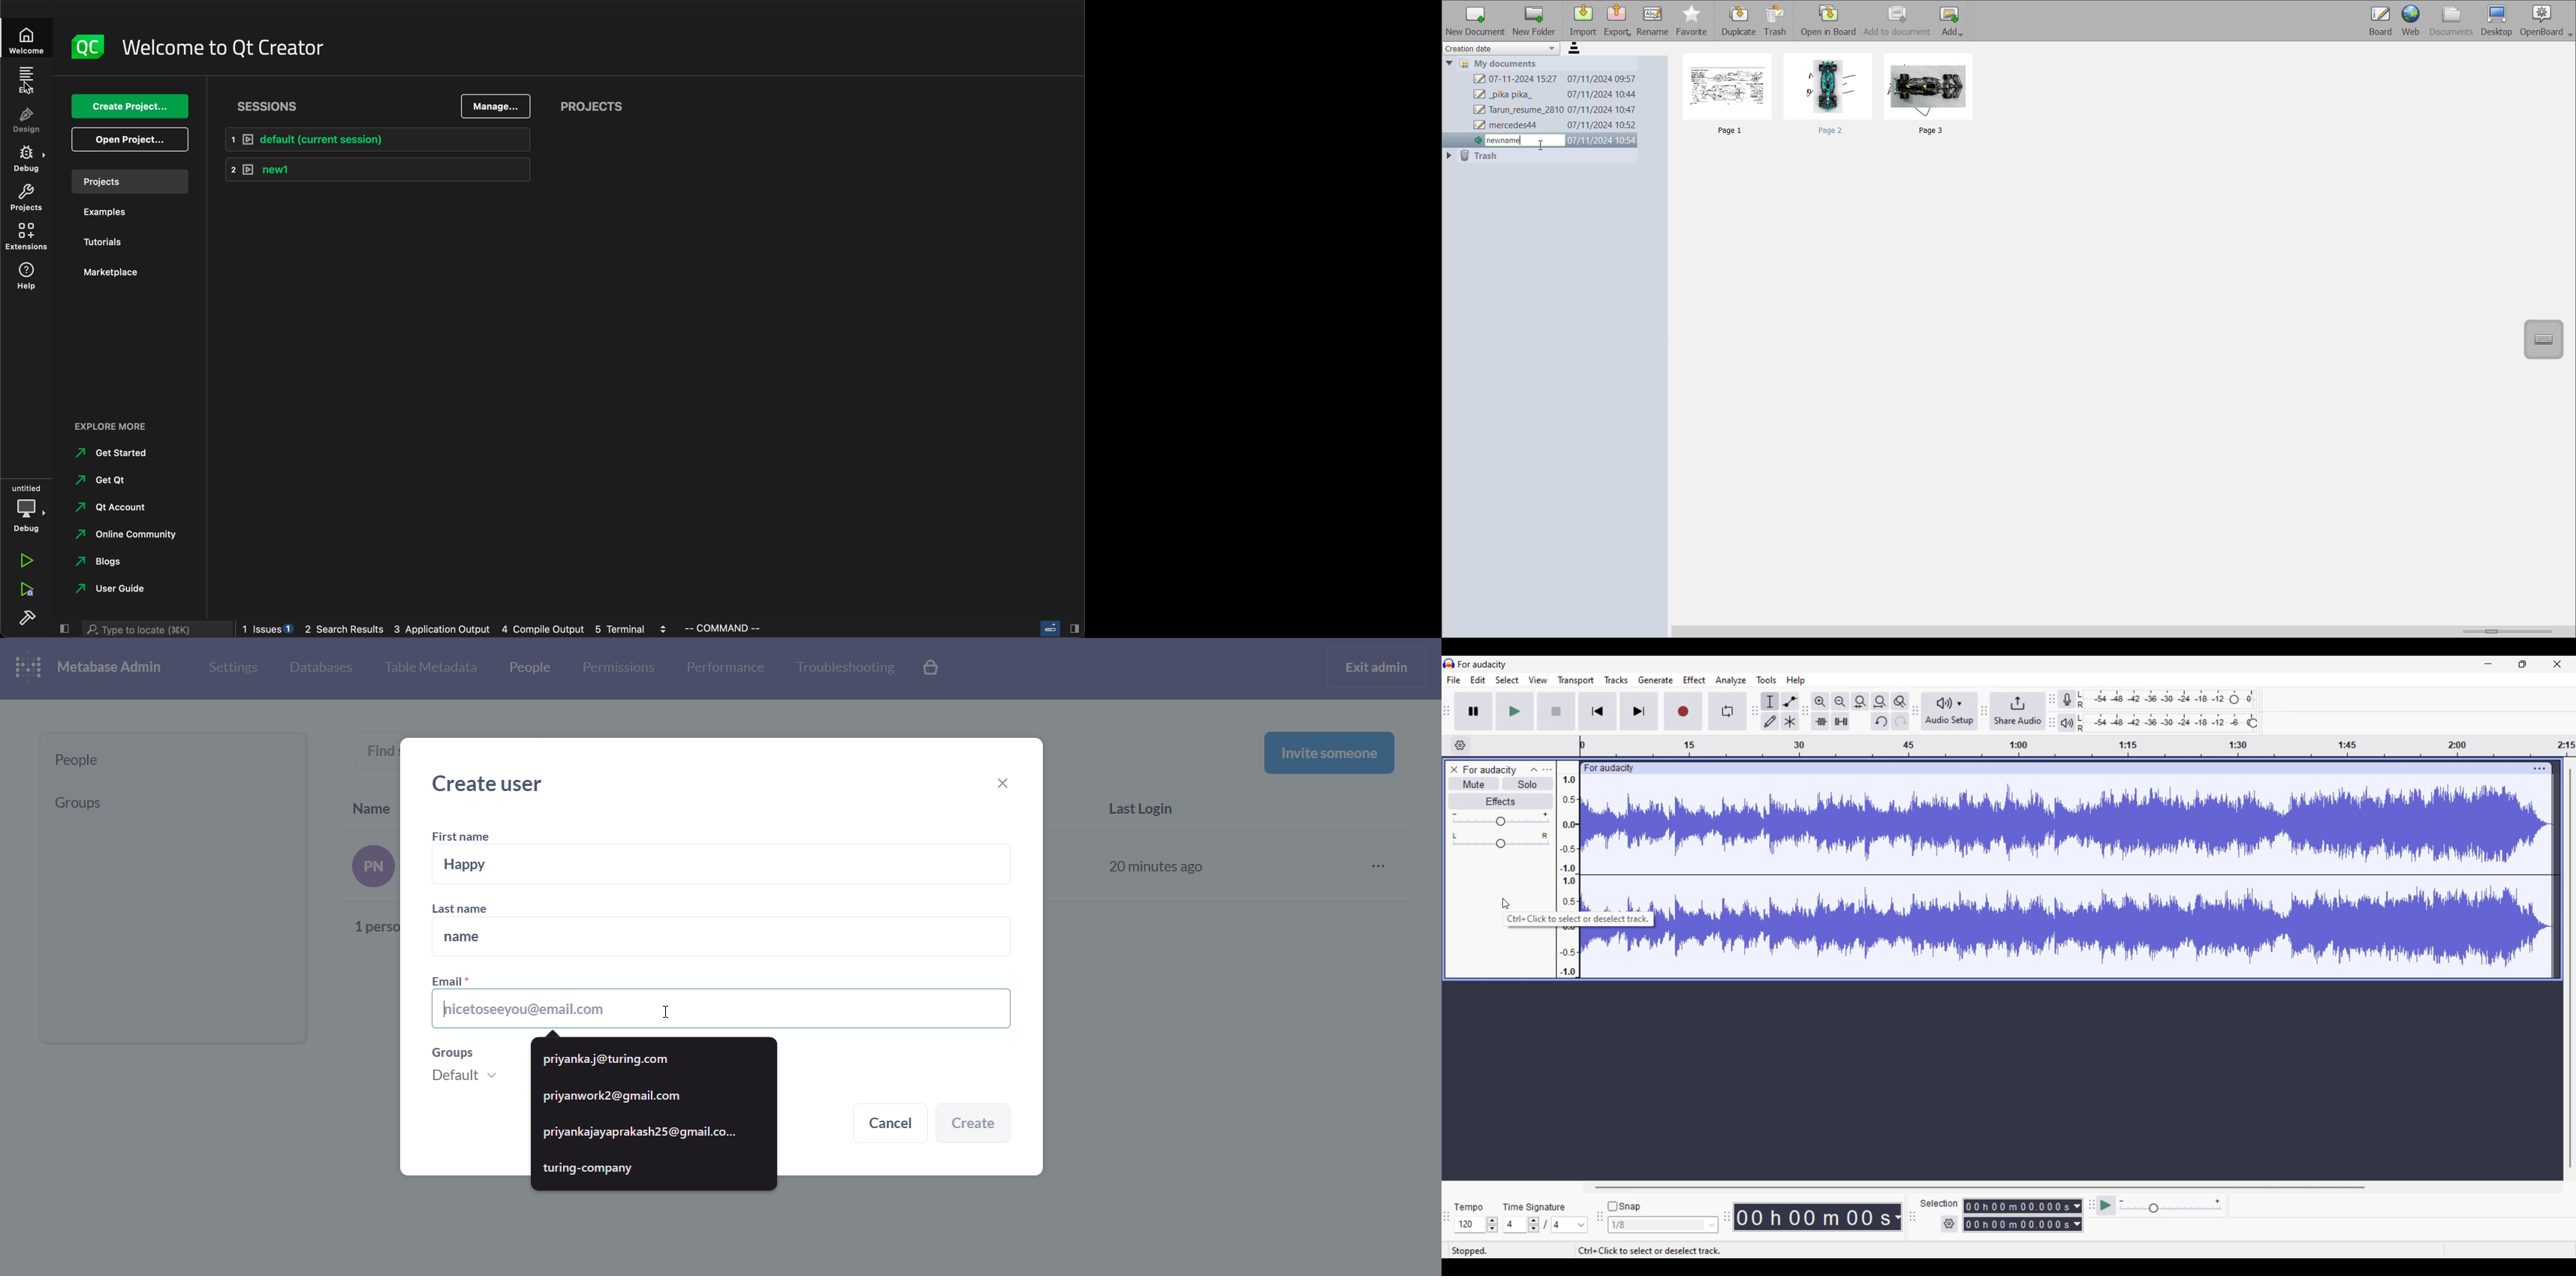  I want to click on Share audio, so click(2018, 711).